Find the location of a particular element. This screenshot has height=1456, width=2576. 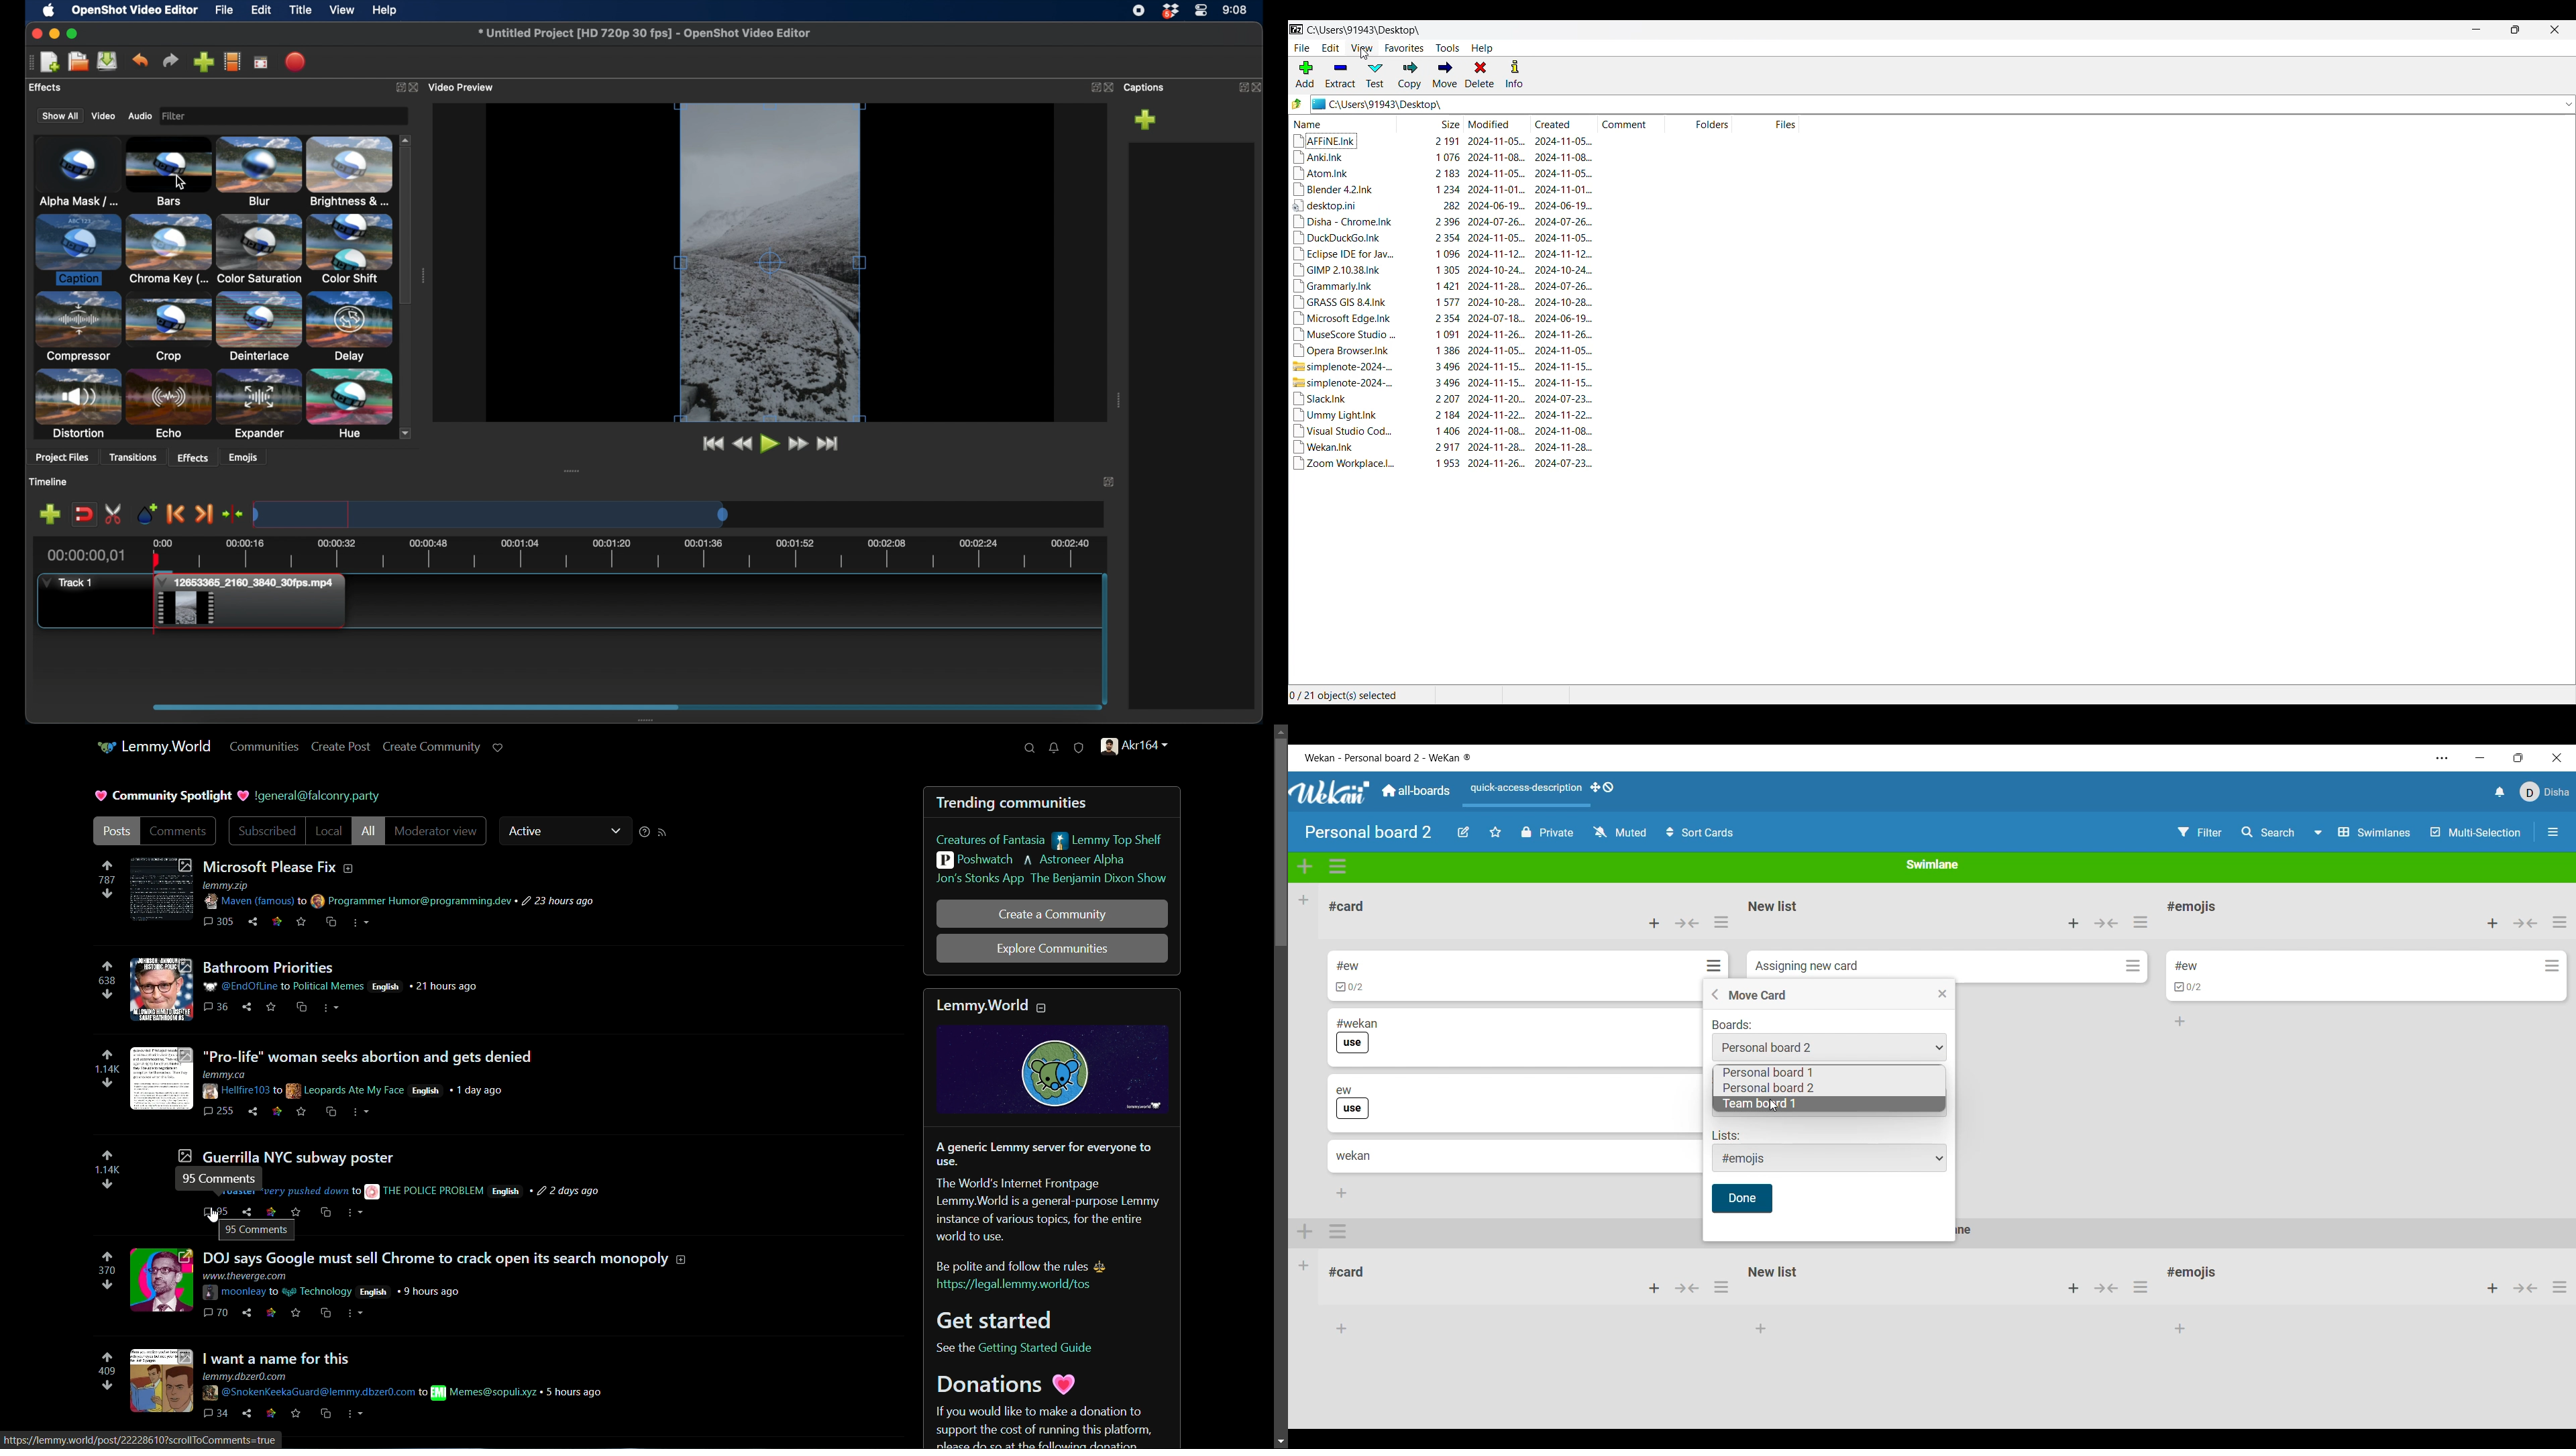

Extract is located at coordinates (1341, 74).